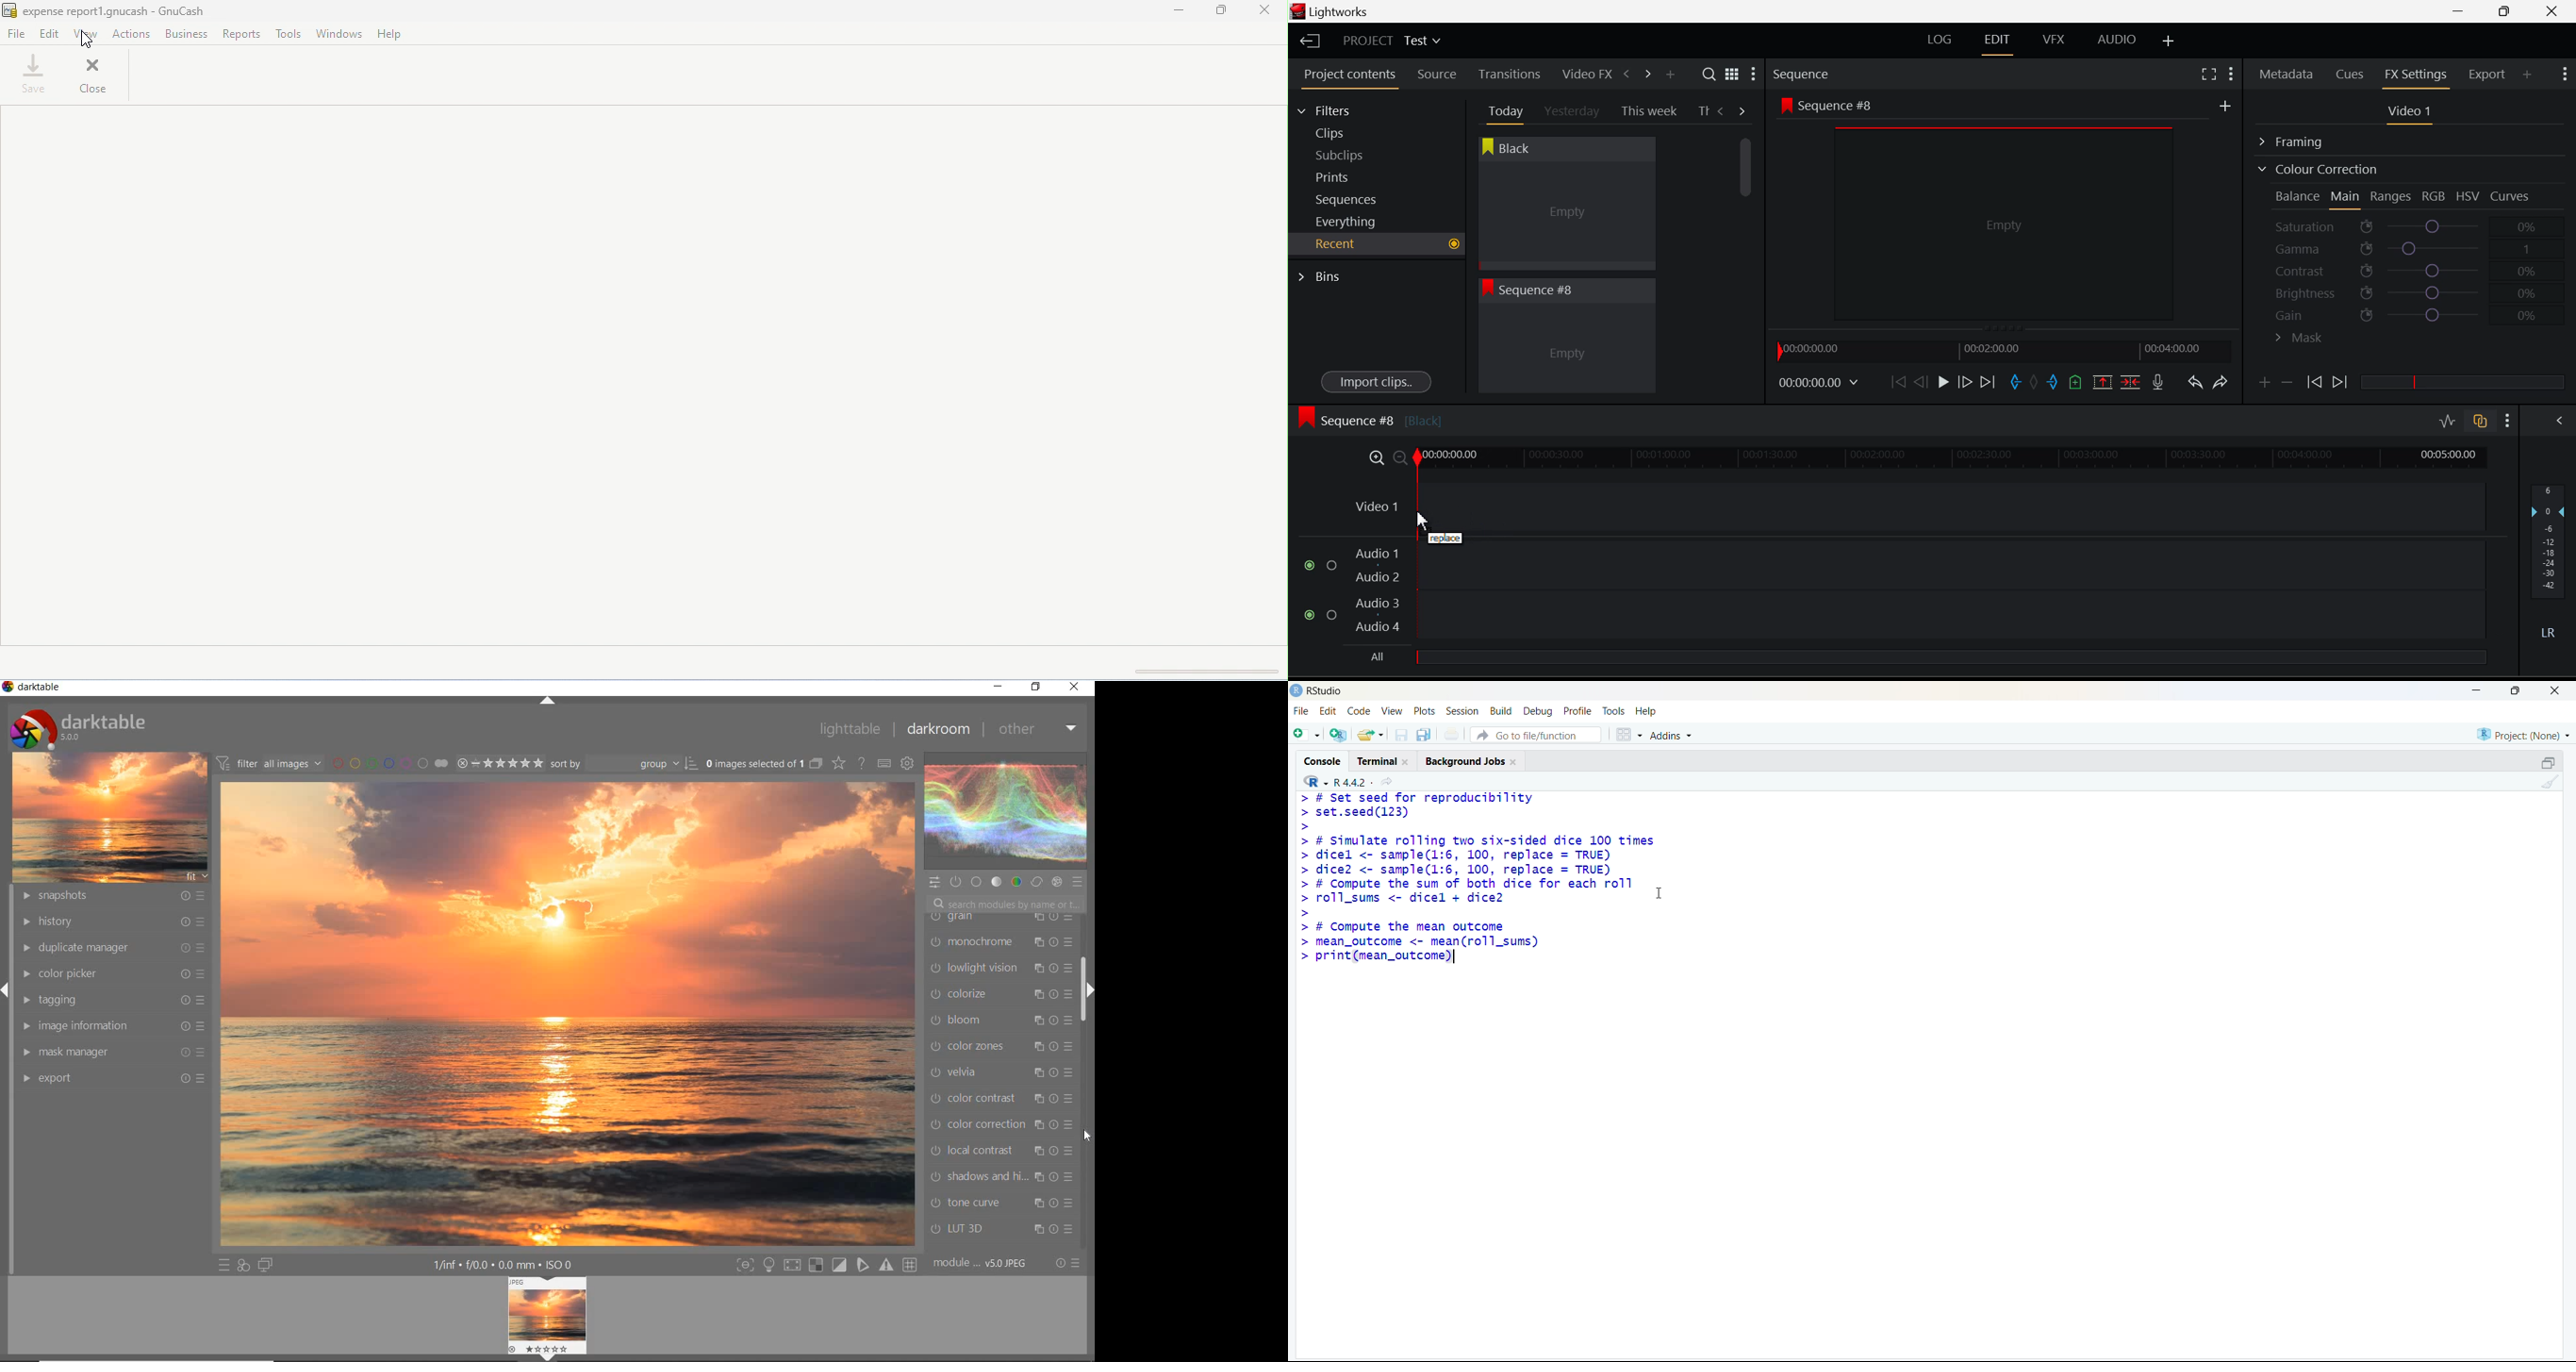 The image size is (2576, 1372). What do you see at coordinates (1476, 878) in the screenshot?
I see `> # Set seed for reproducibility> set.seed(123)>> # Simulate rolling two six-sided dice 100 times> dicel <- sample(1:6, 100, replace = TRUE)> dice2 <- sample(1:6, 100, replace = TRUE)> # Compute the sum of both dice for each rollroll_sums <- dicel + dice2# Compute the mean outcomemean_outcome <- mean(roll_sums)>> print(mean_outcome)` at bounding box center [1476, 878].